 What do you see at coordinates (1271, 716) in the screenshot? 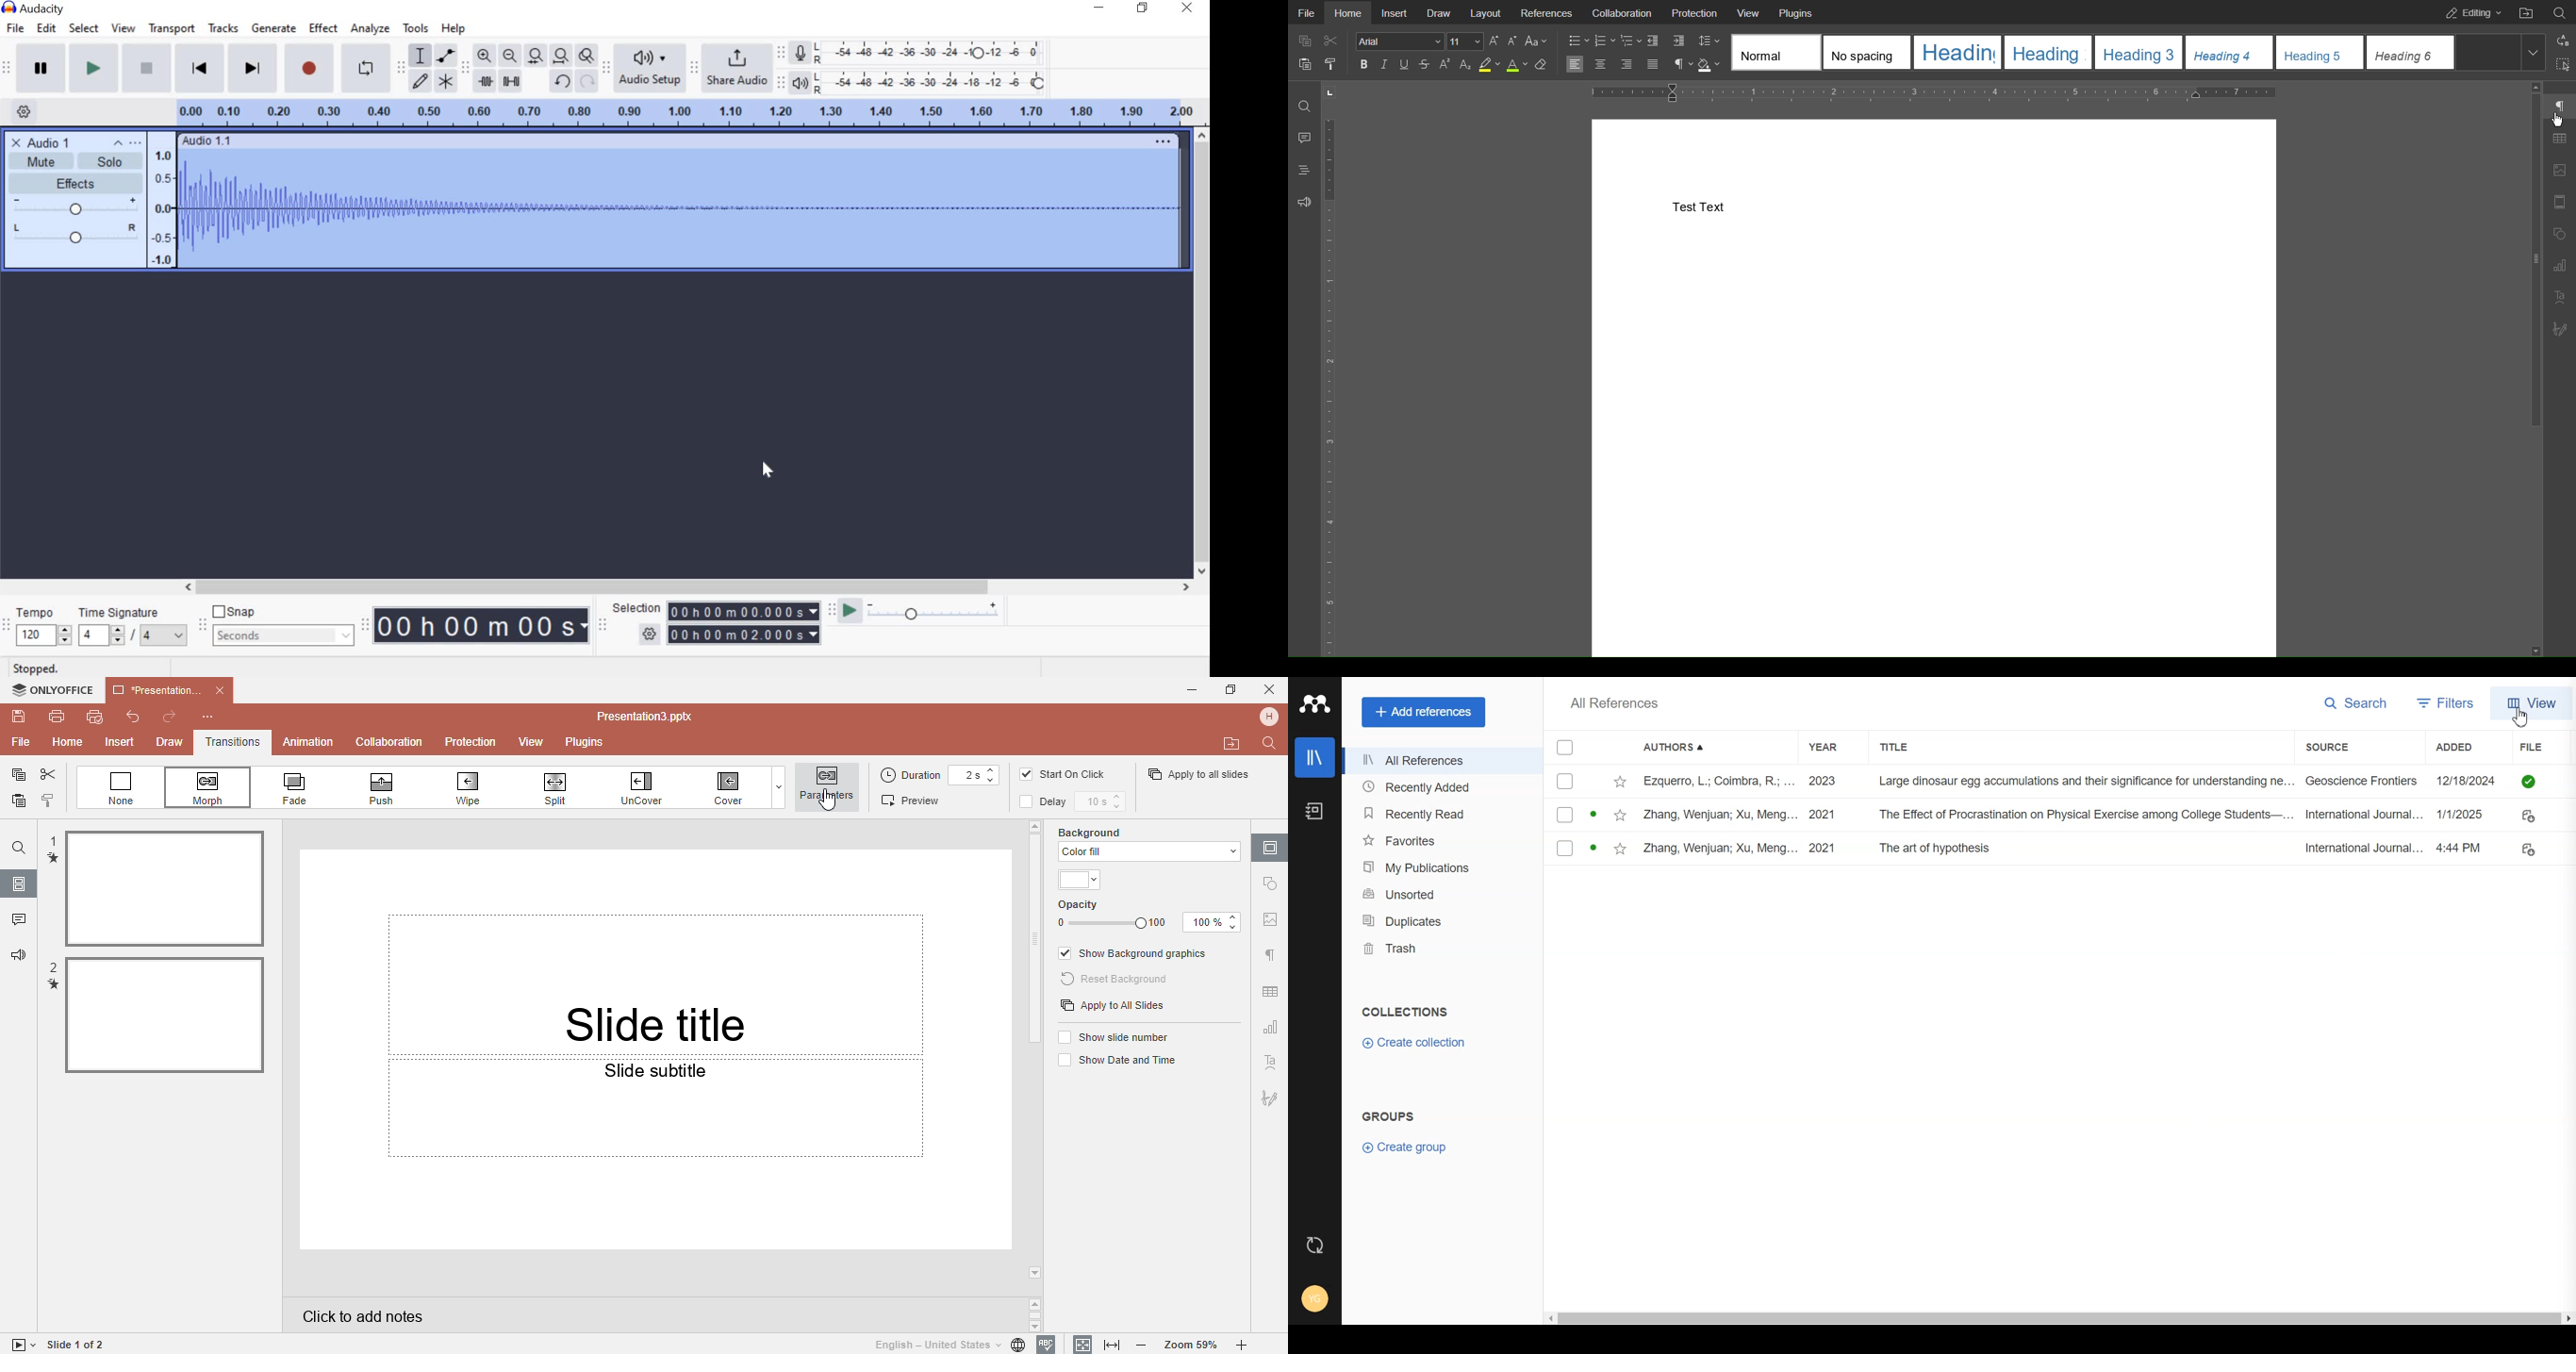
I see `Profile name` at bounding box center [1271, 716].